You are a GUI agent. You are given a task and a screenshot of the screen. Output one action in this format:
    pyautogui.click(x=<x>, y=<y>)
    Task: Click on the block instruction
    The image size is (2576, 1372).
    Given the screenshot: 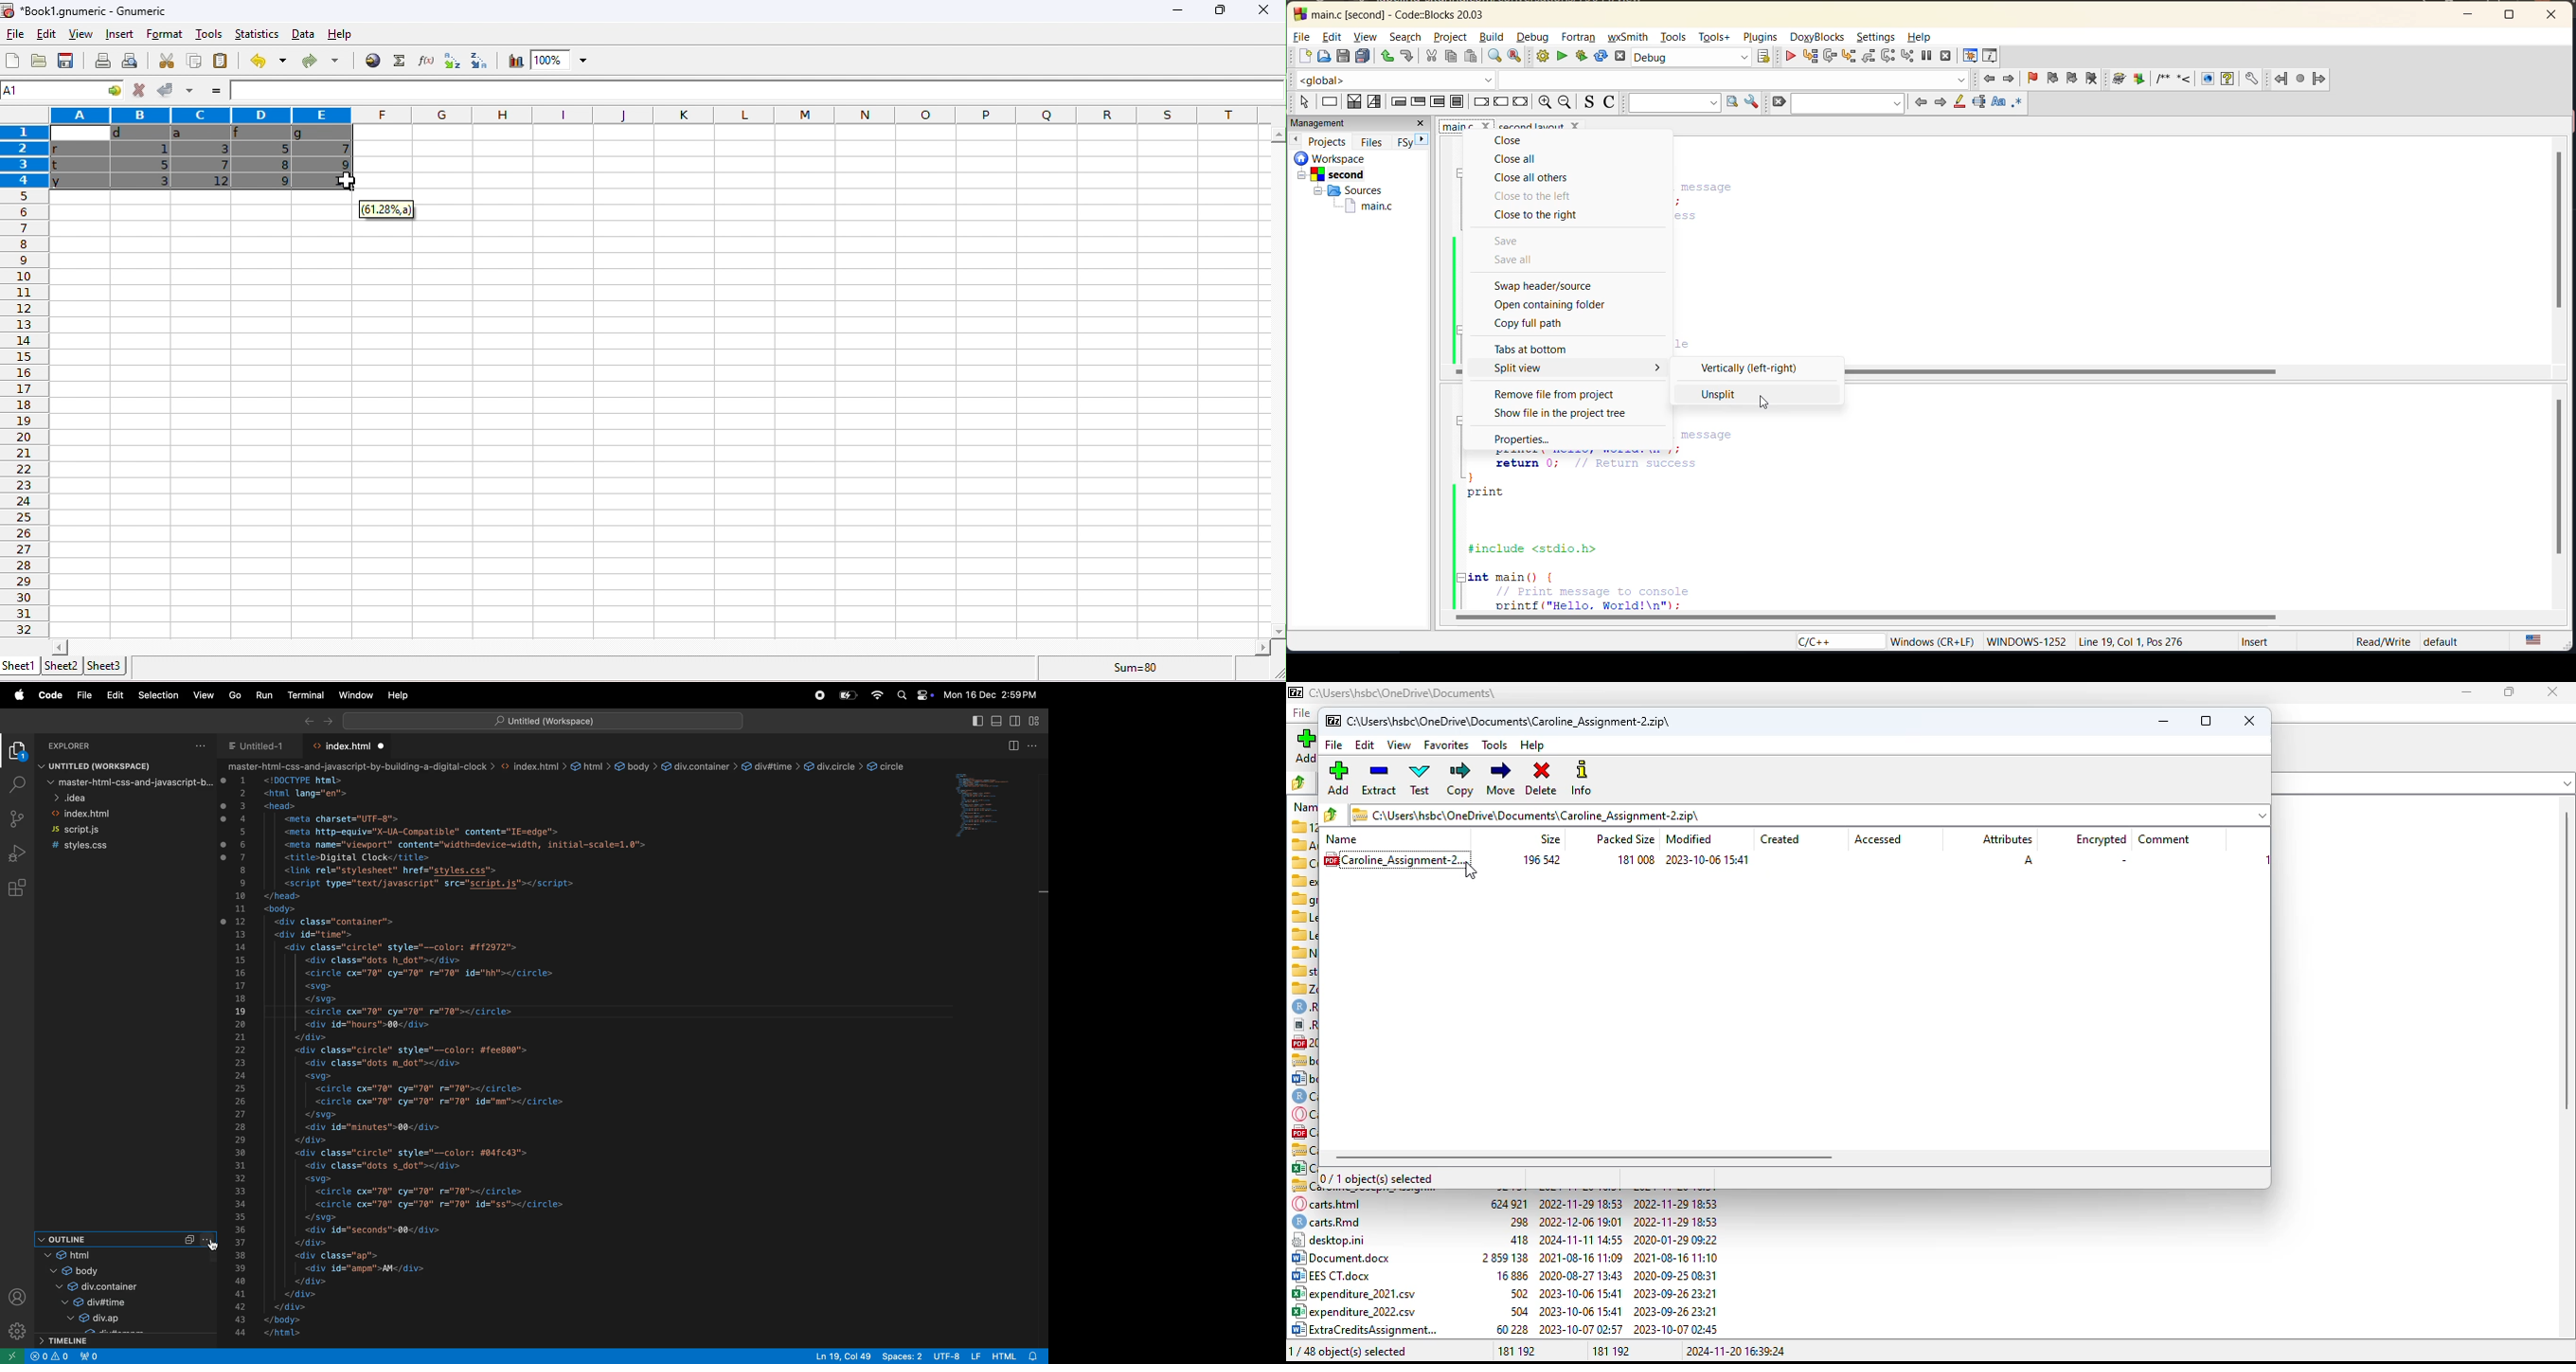 What is the action you would take?
    pyautogui.click(x=1457, y=102)
    